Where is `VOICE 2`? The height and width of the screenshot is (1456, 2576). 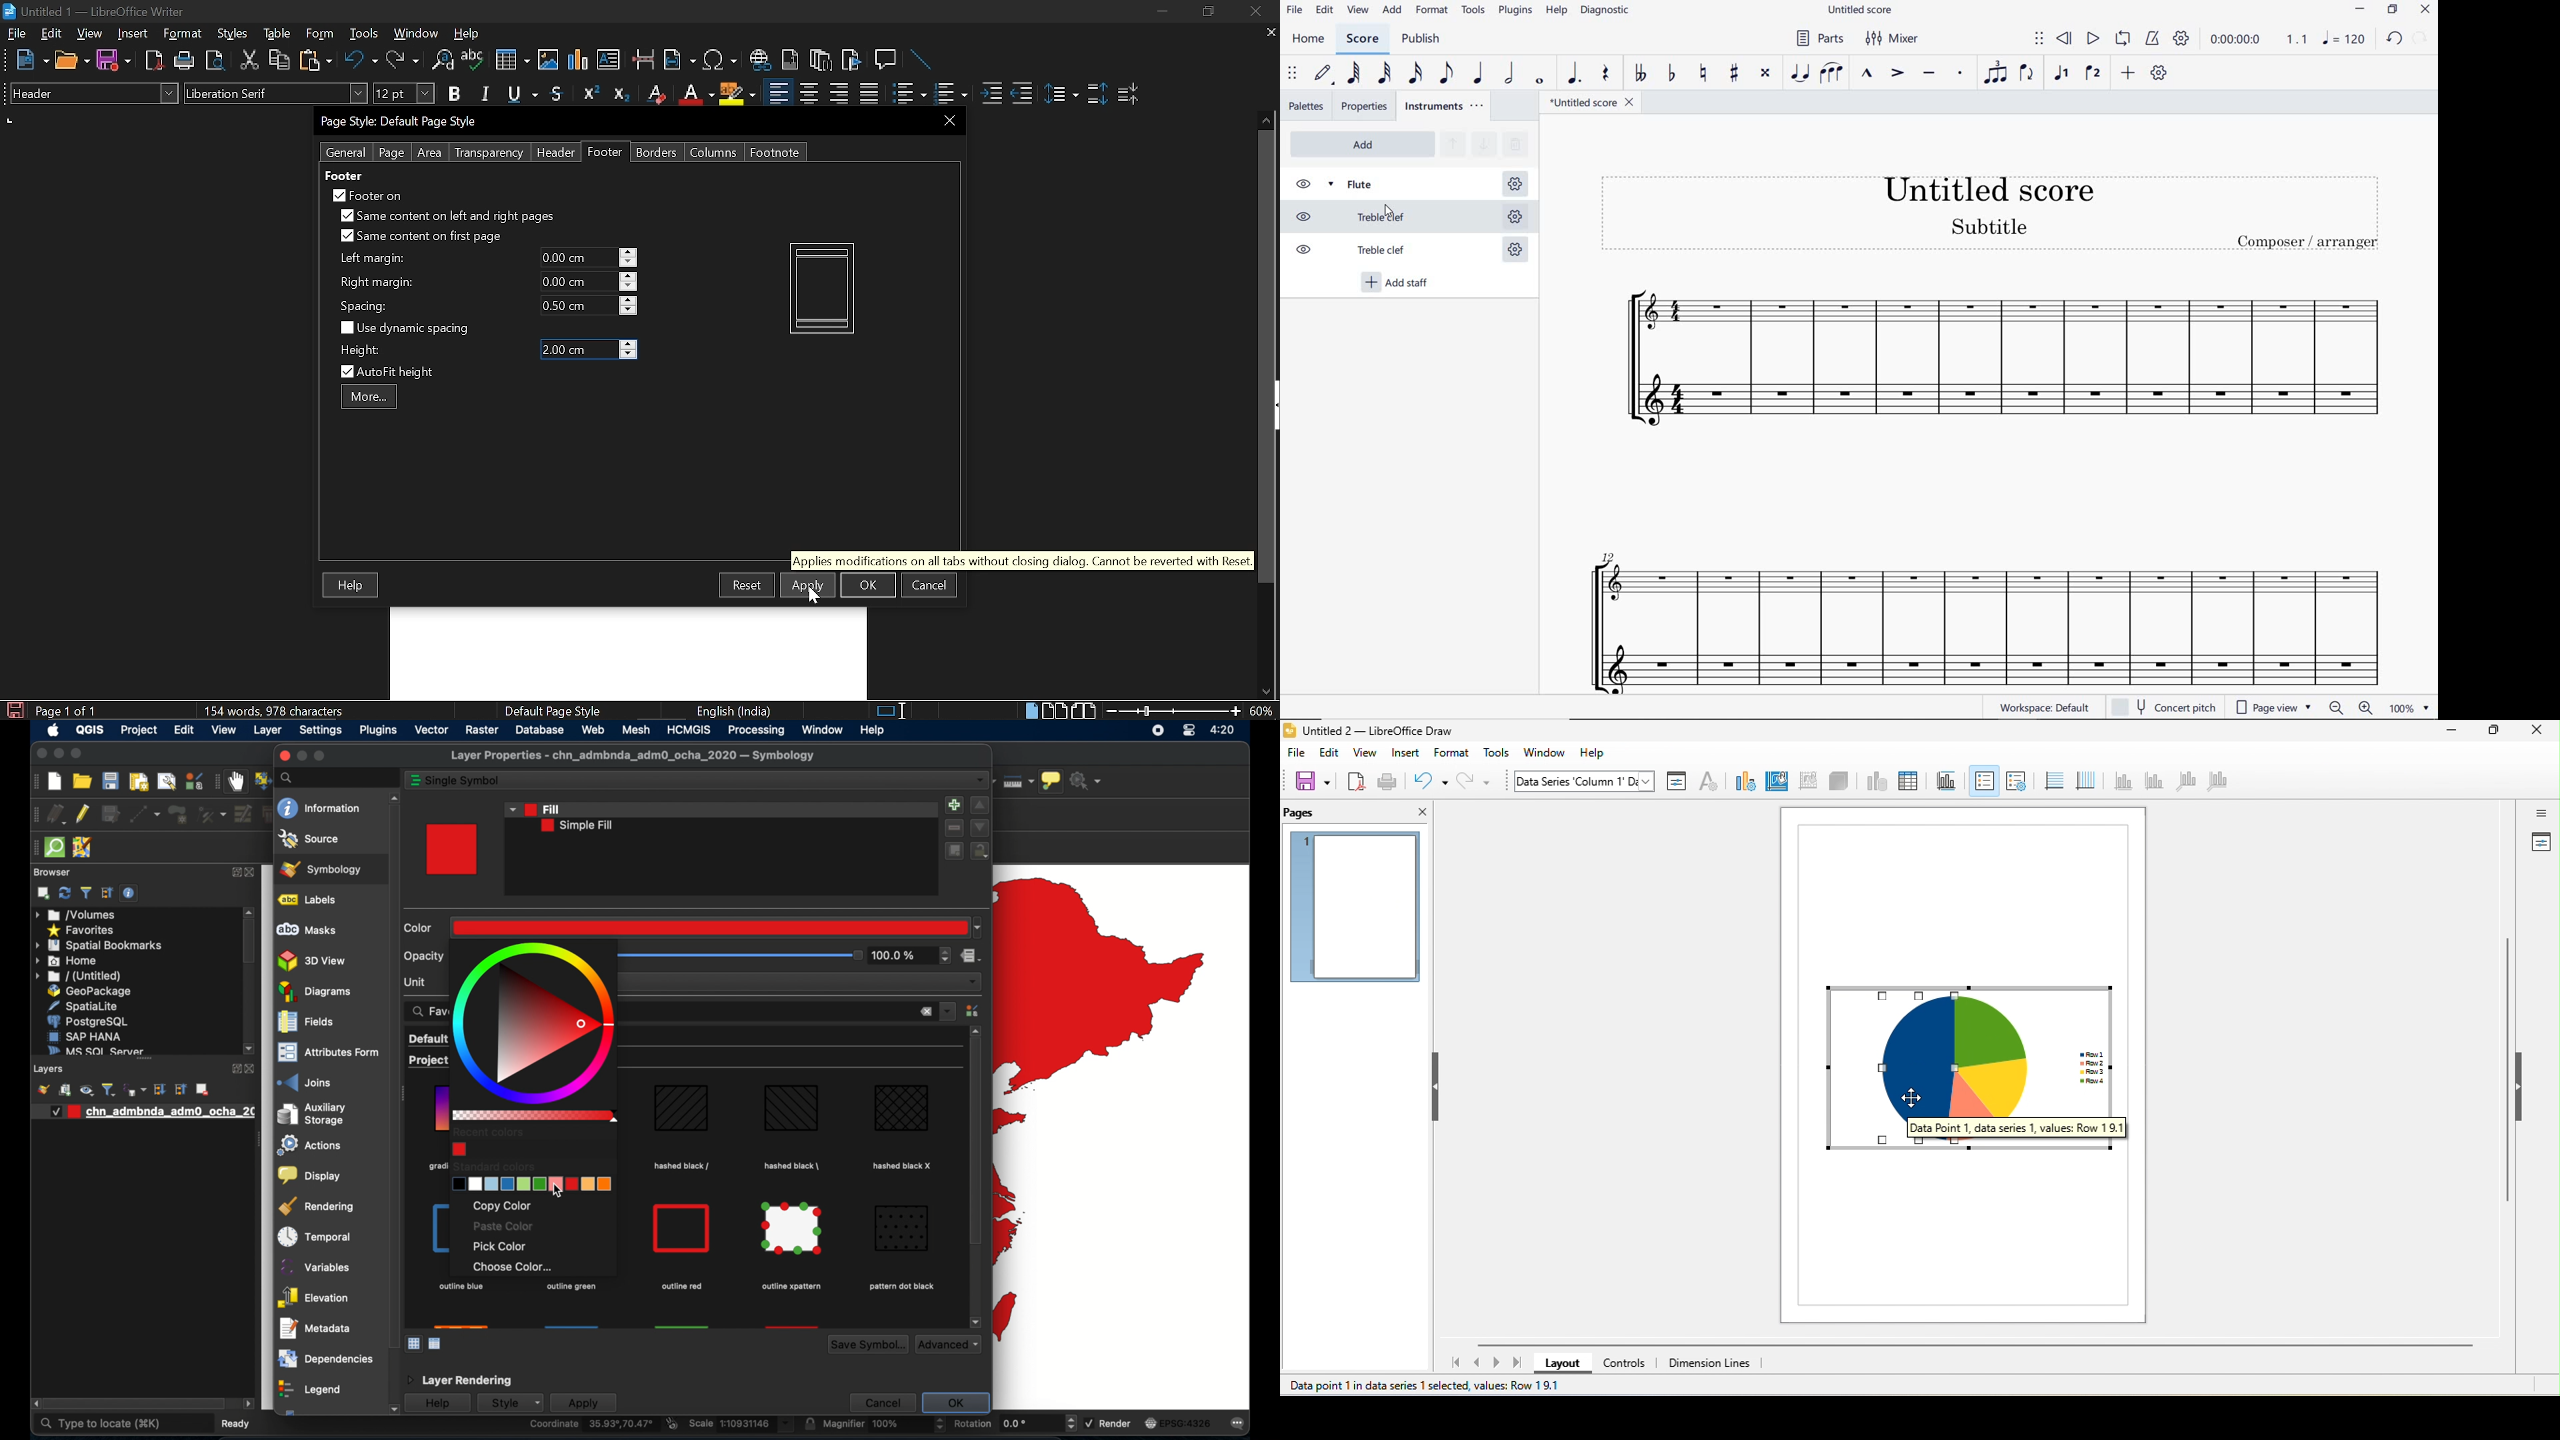 VOICE 2 is located at coordinates (2092, 74).